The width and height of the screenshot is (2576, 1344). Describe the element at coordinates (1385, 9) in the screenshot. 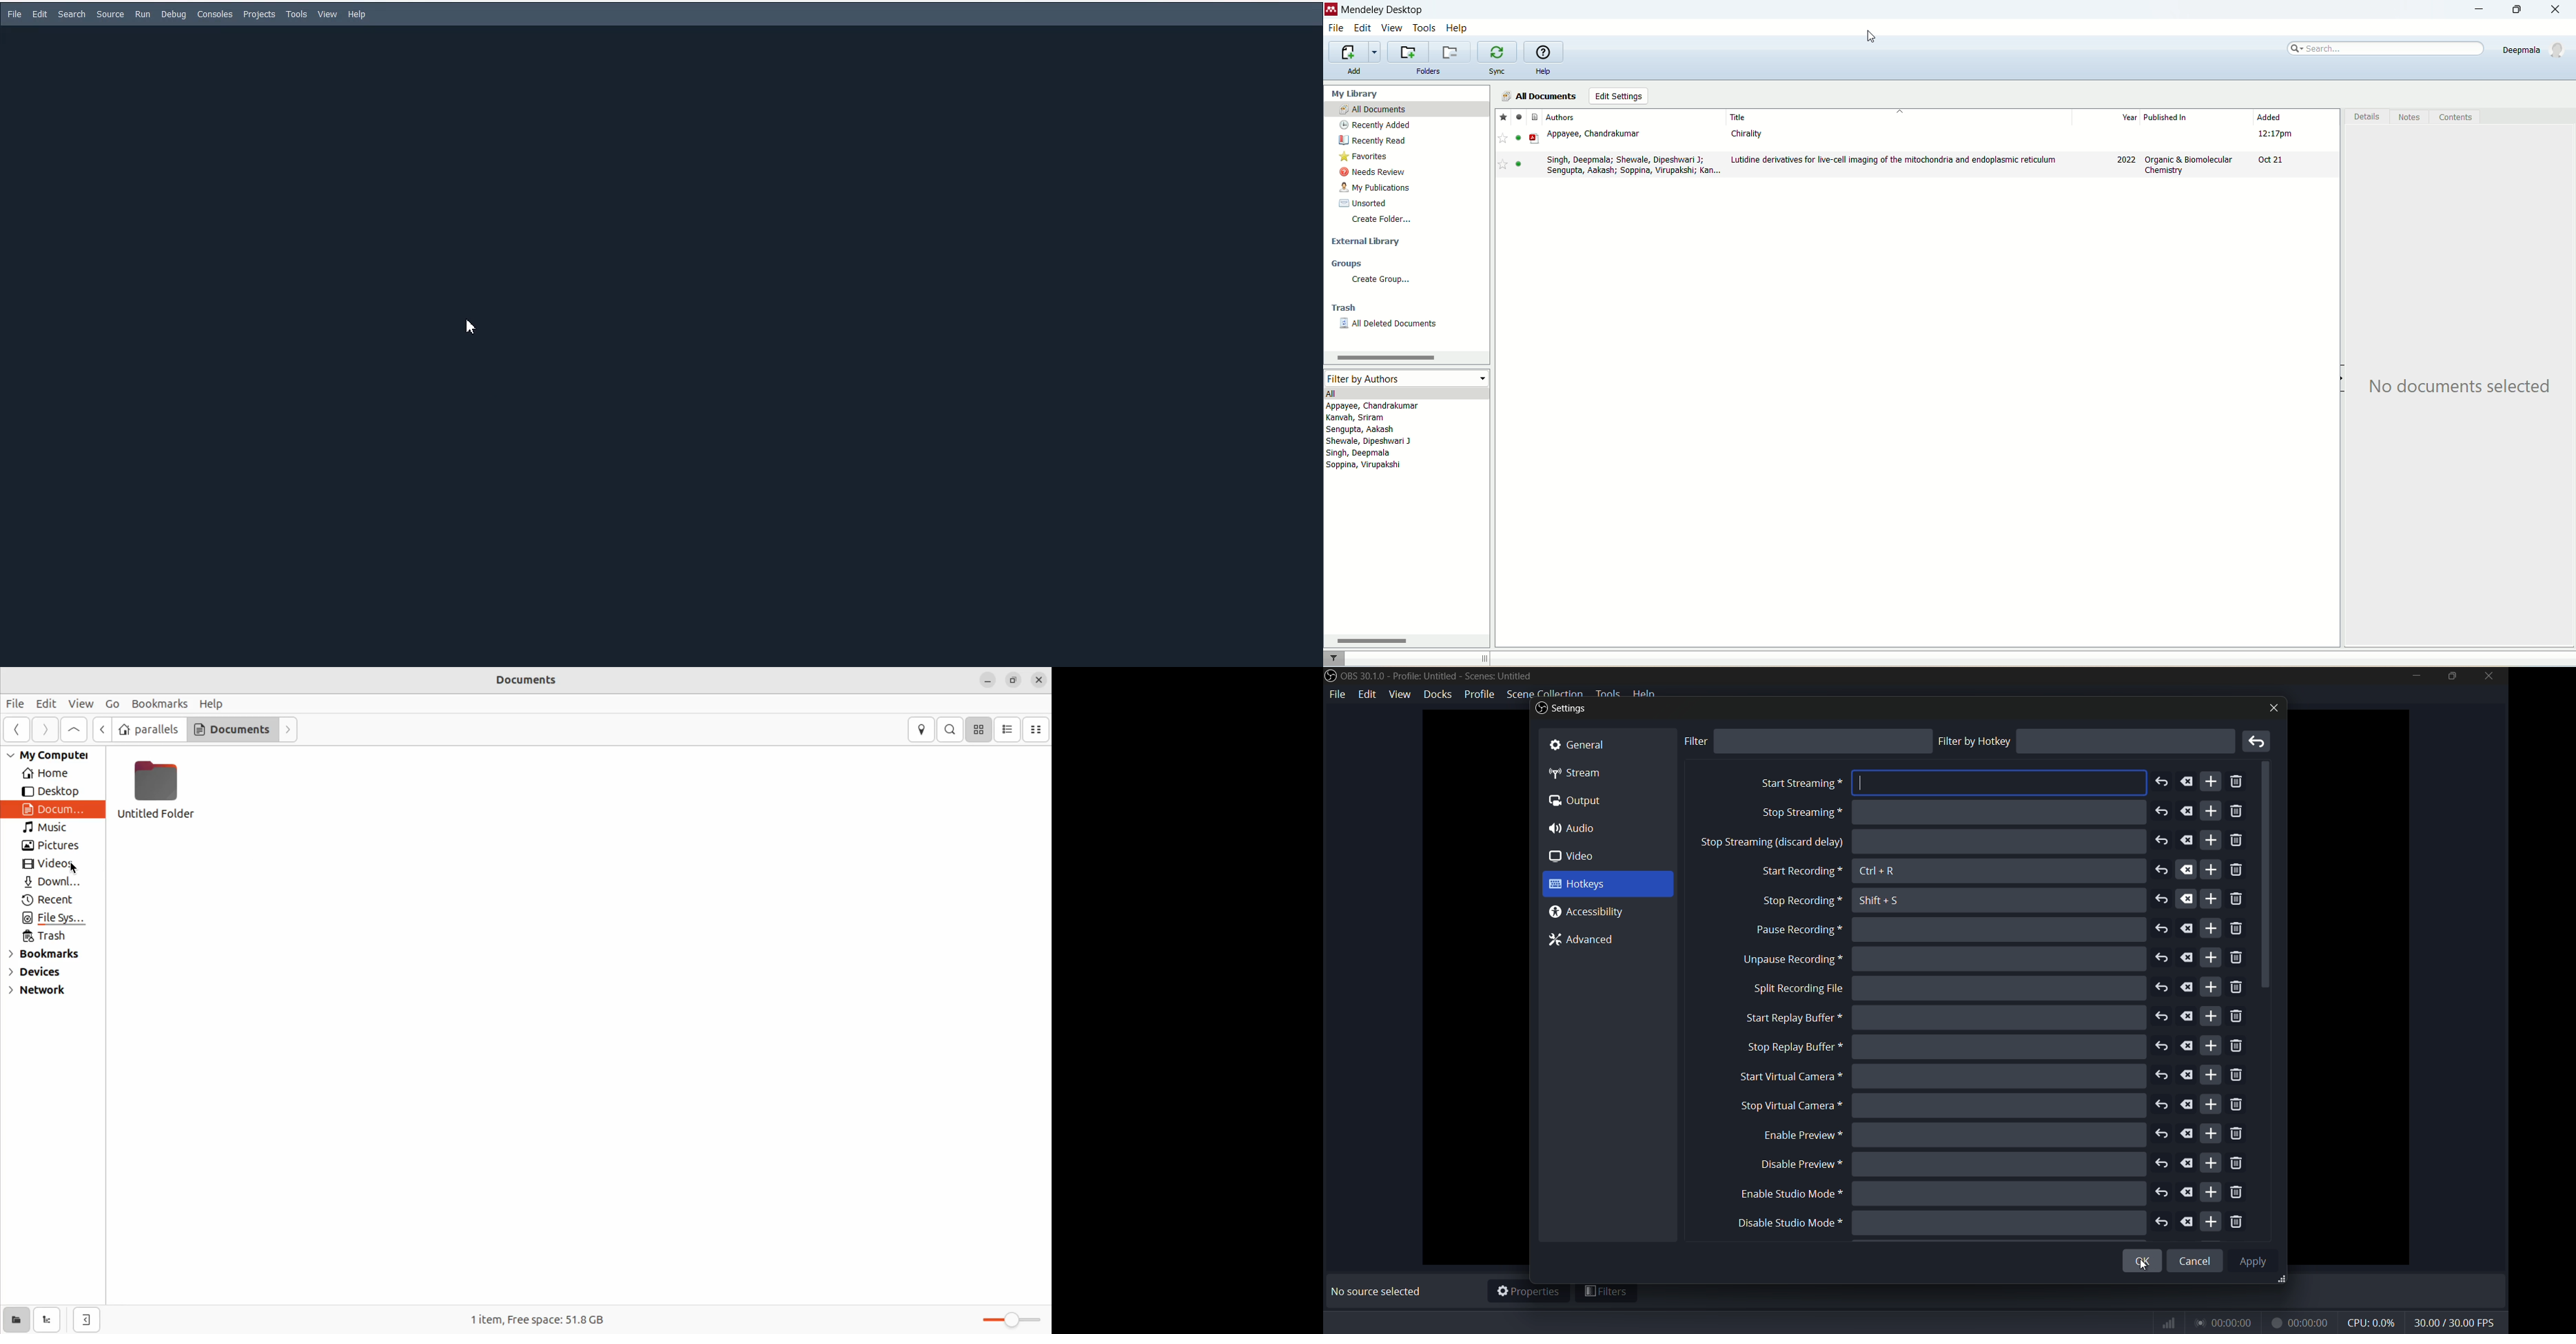

I see `mendeley desktop` at that location.